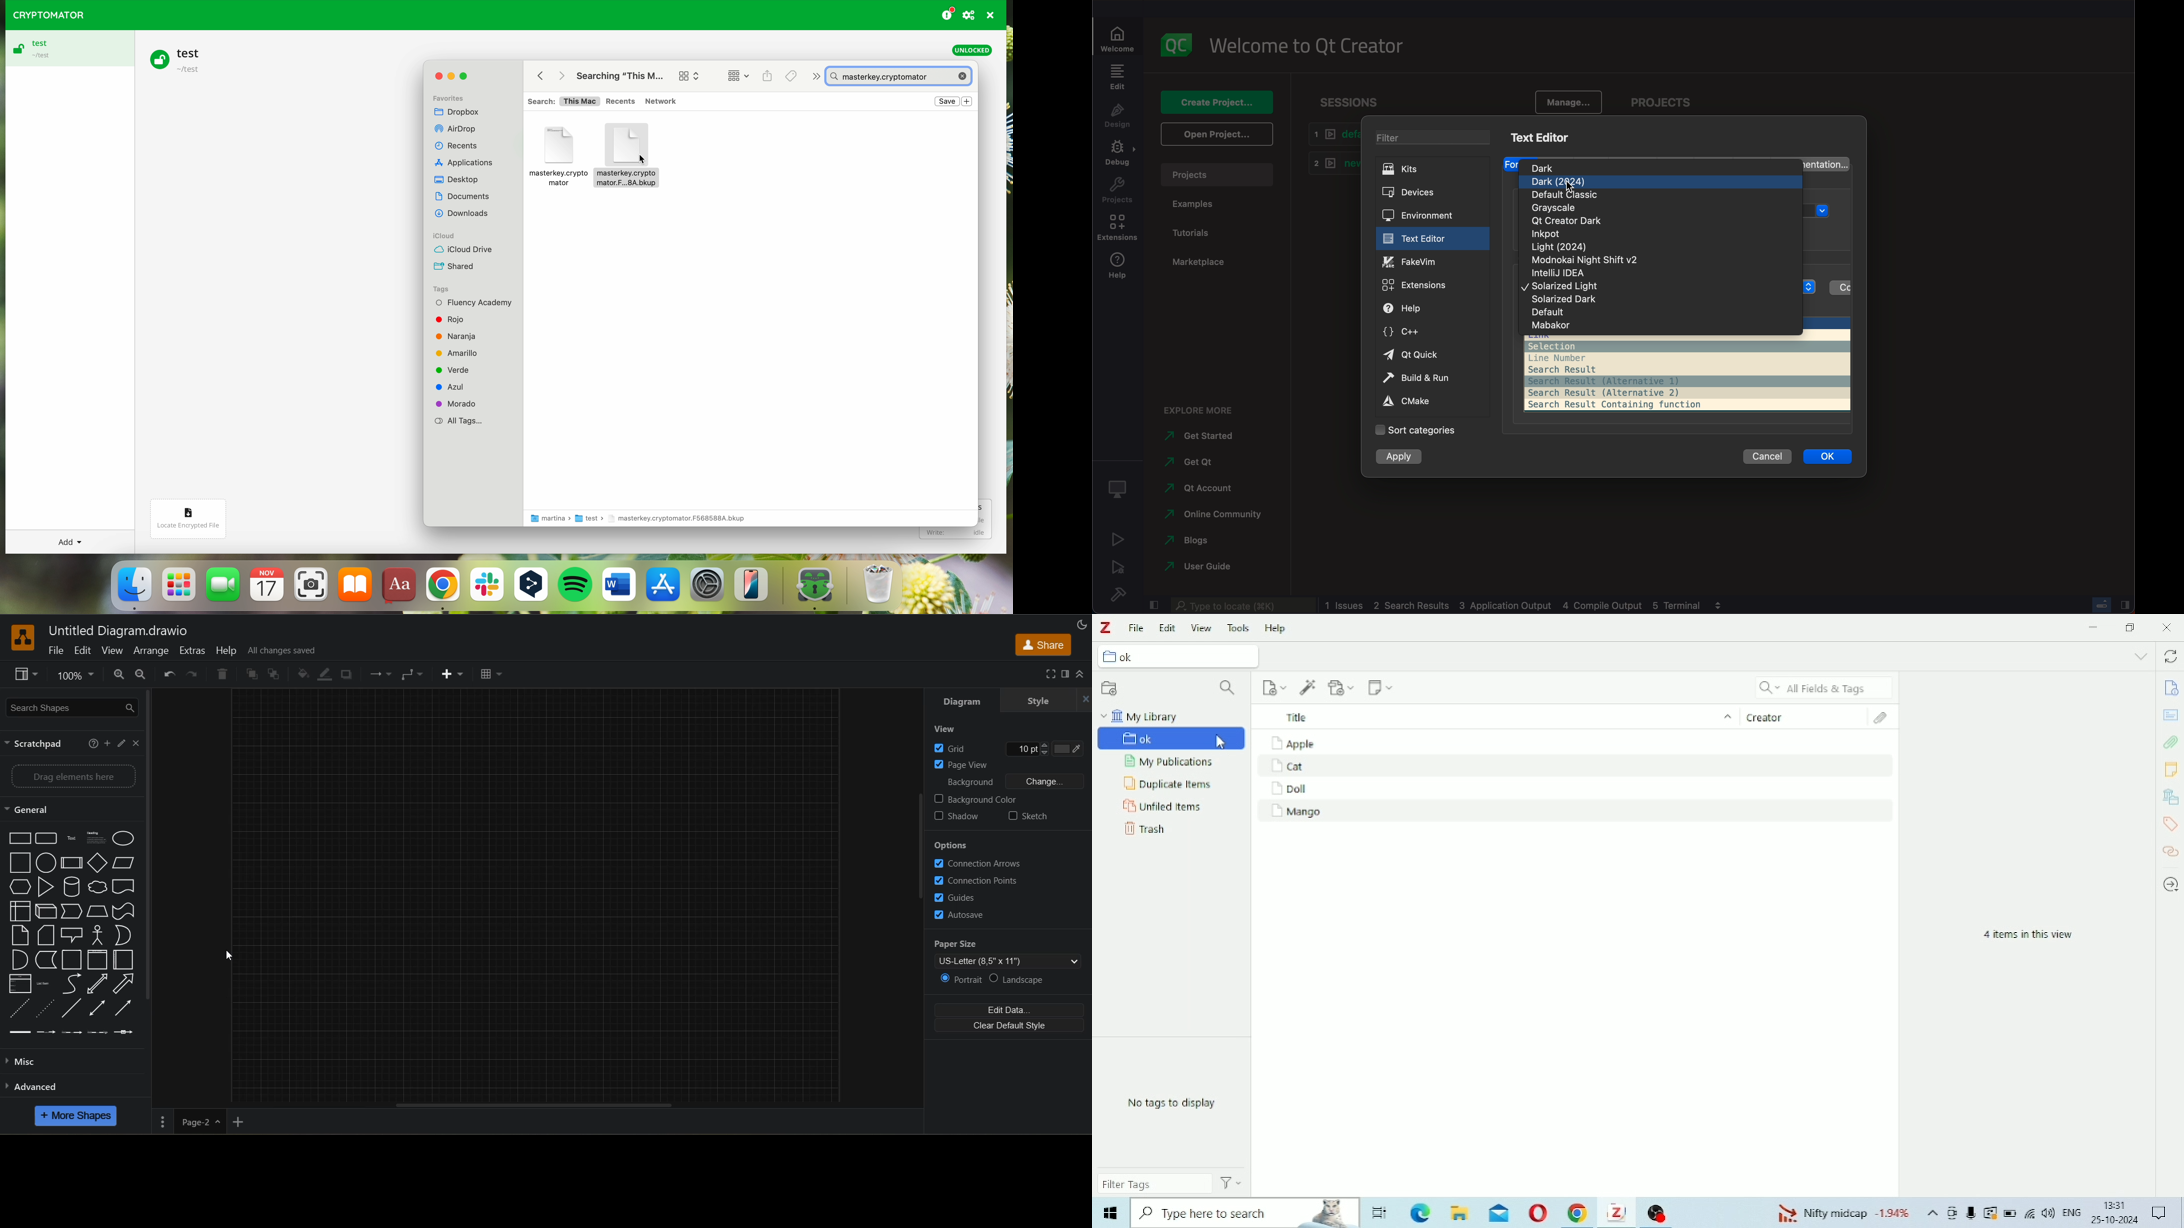 This screenshot has height=1232, width=2184. Describe the element at coordinates (1562, 286) in the screenshot. I see `light` at that location.